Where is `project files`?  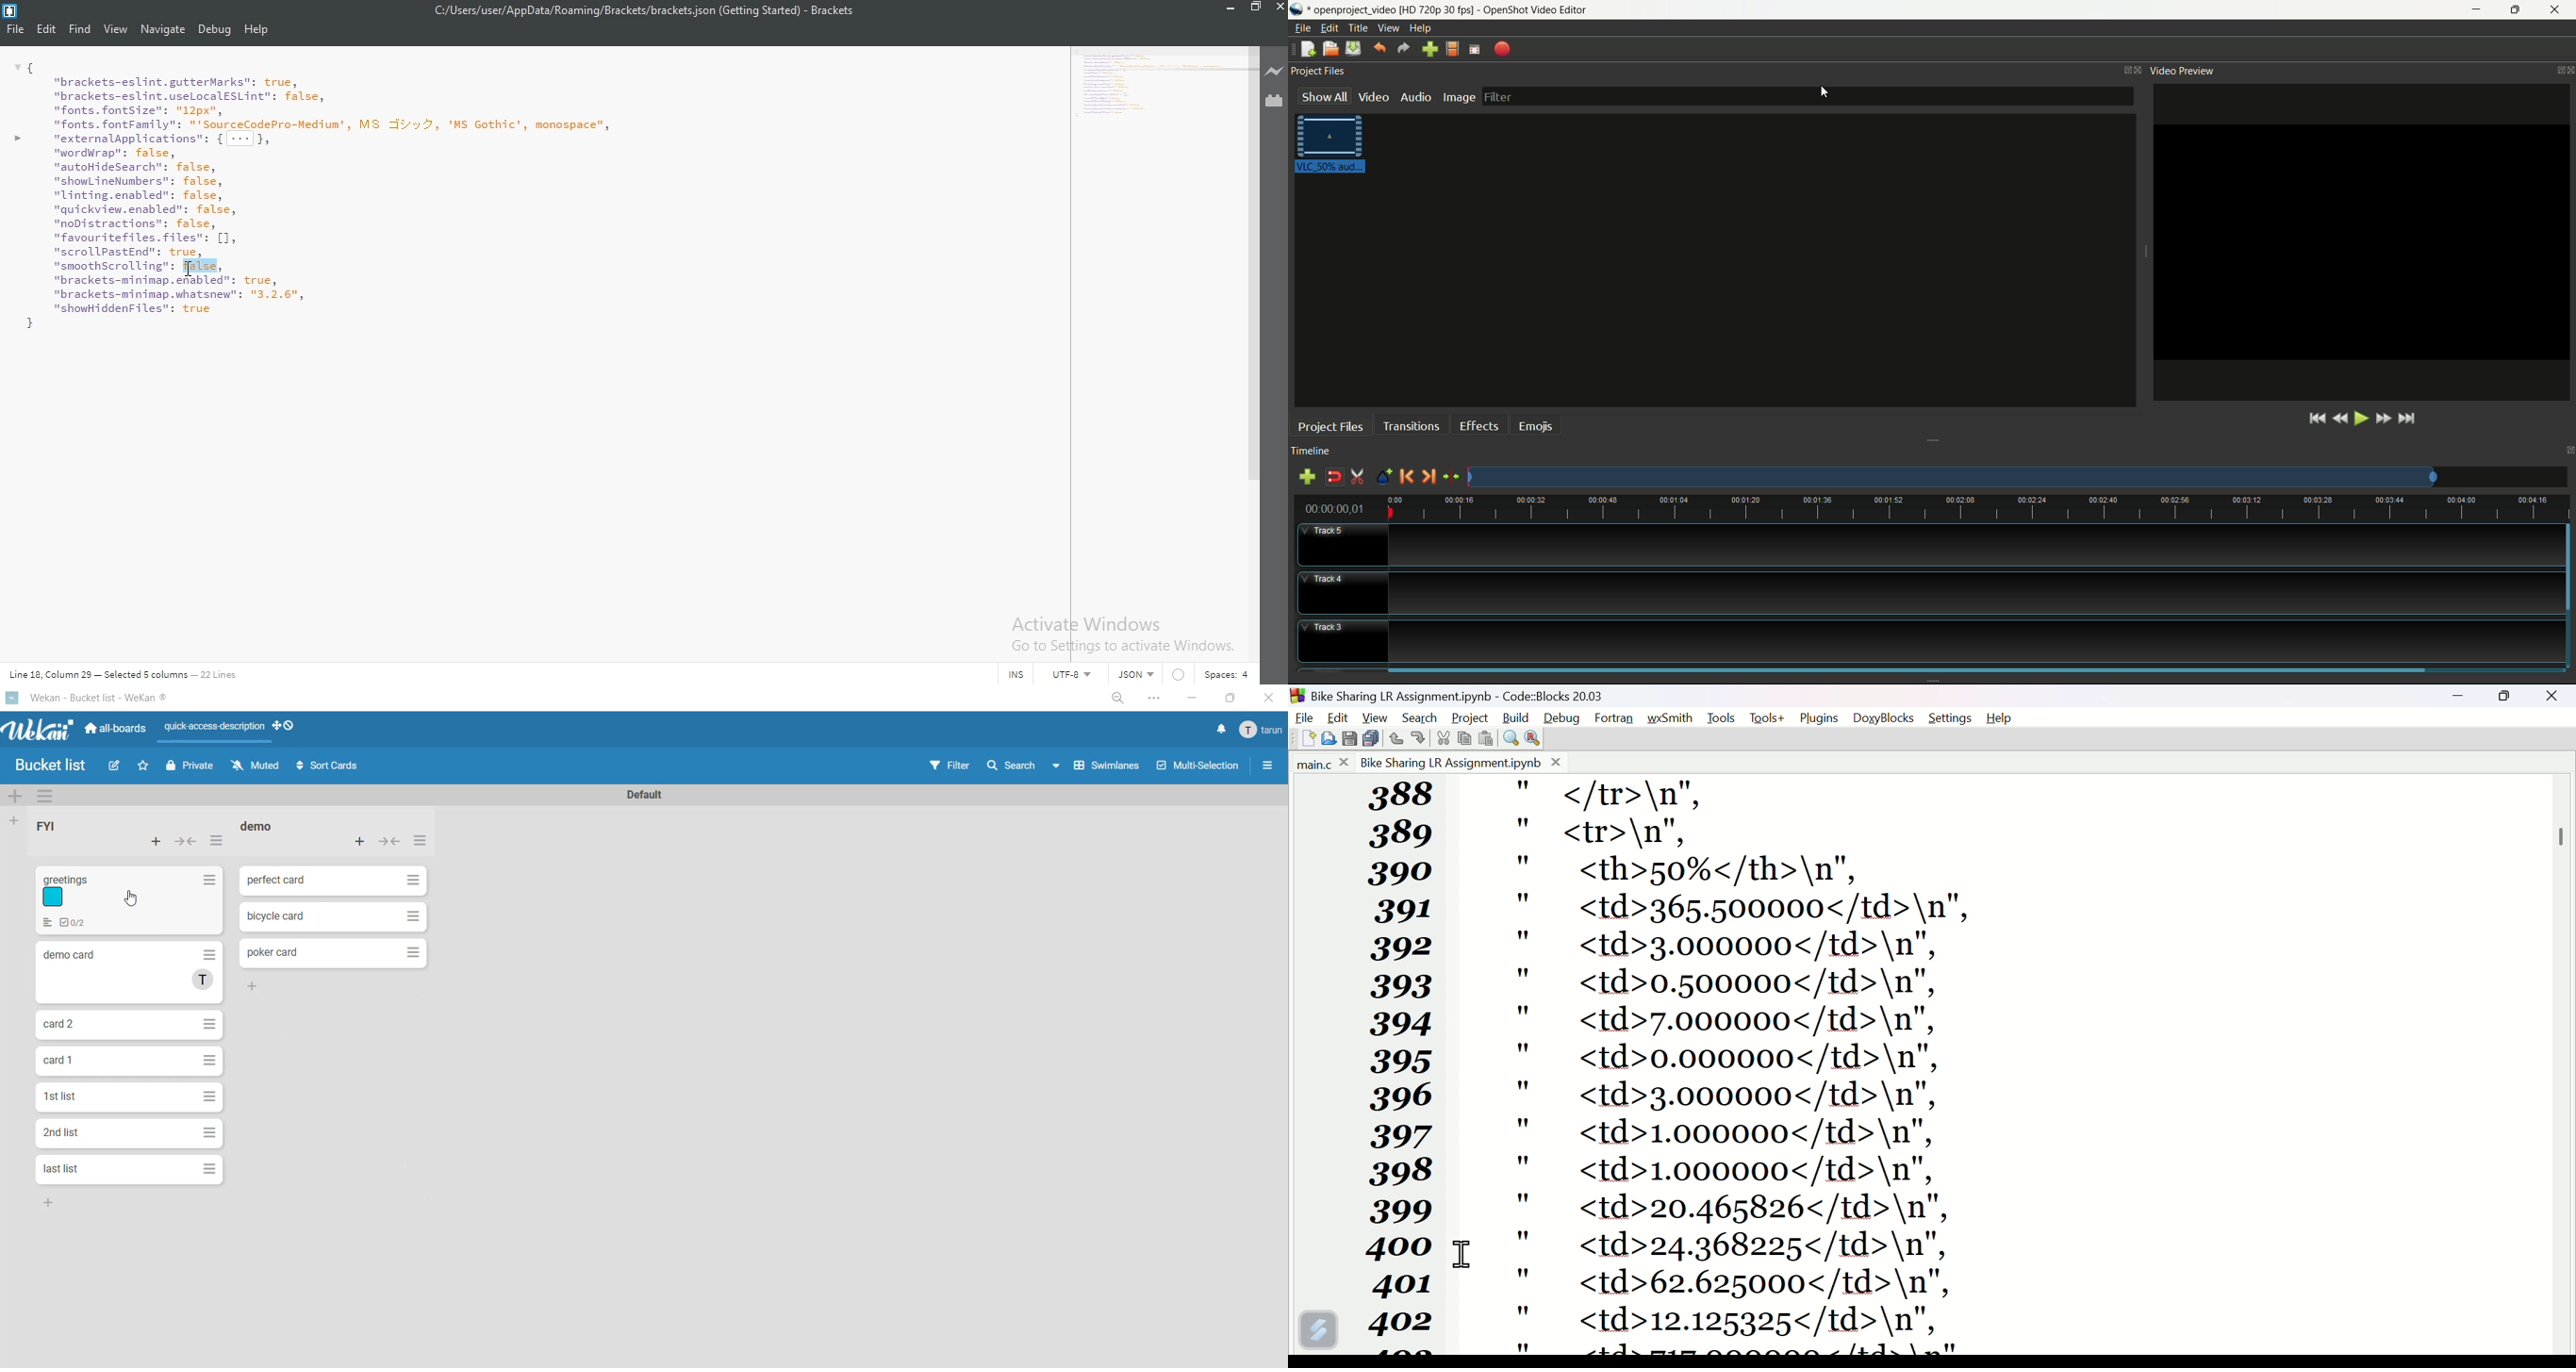 project files is located at coordinates (1320, 74).